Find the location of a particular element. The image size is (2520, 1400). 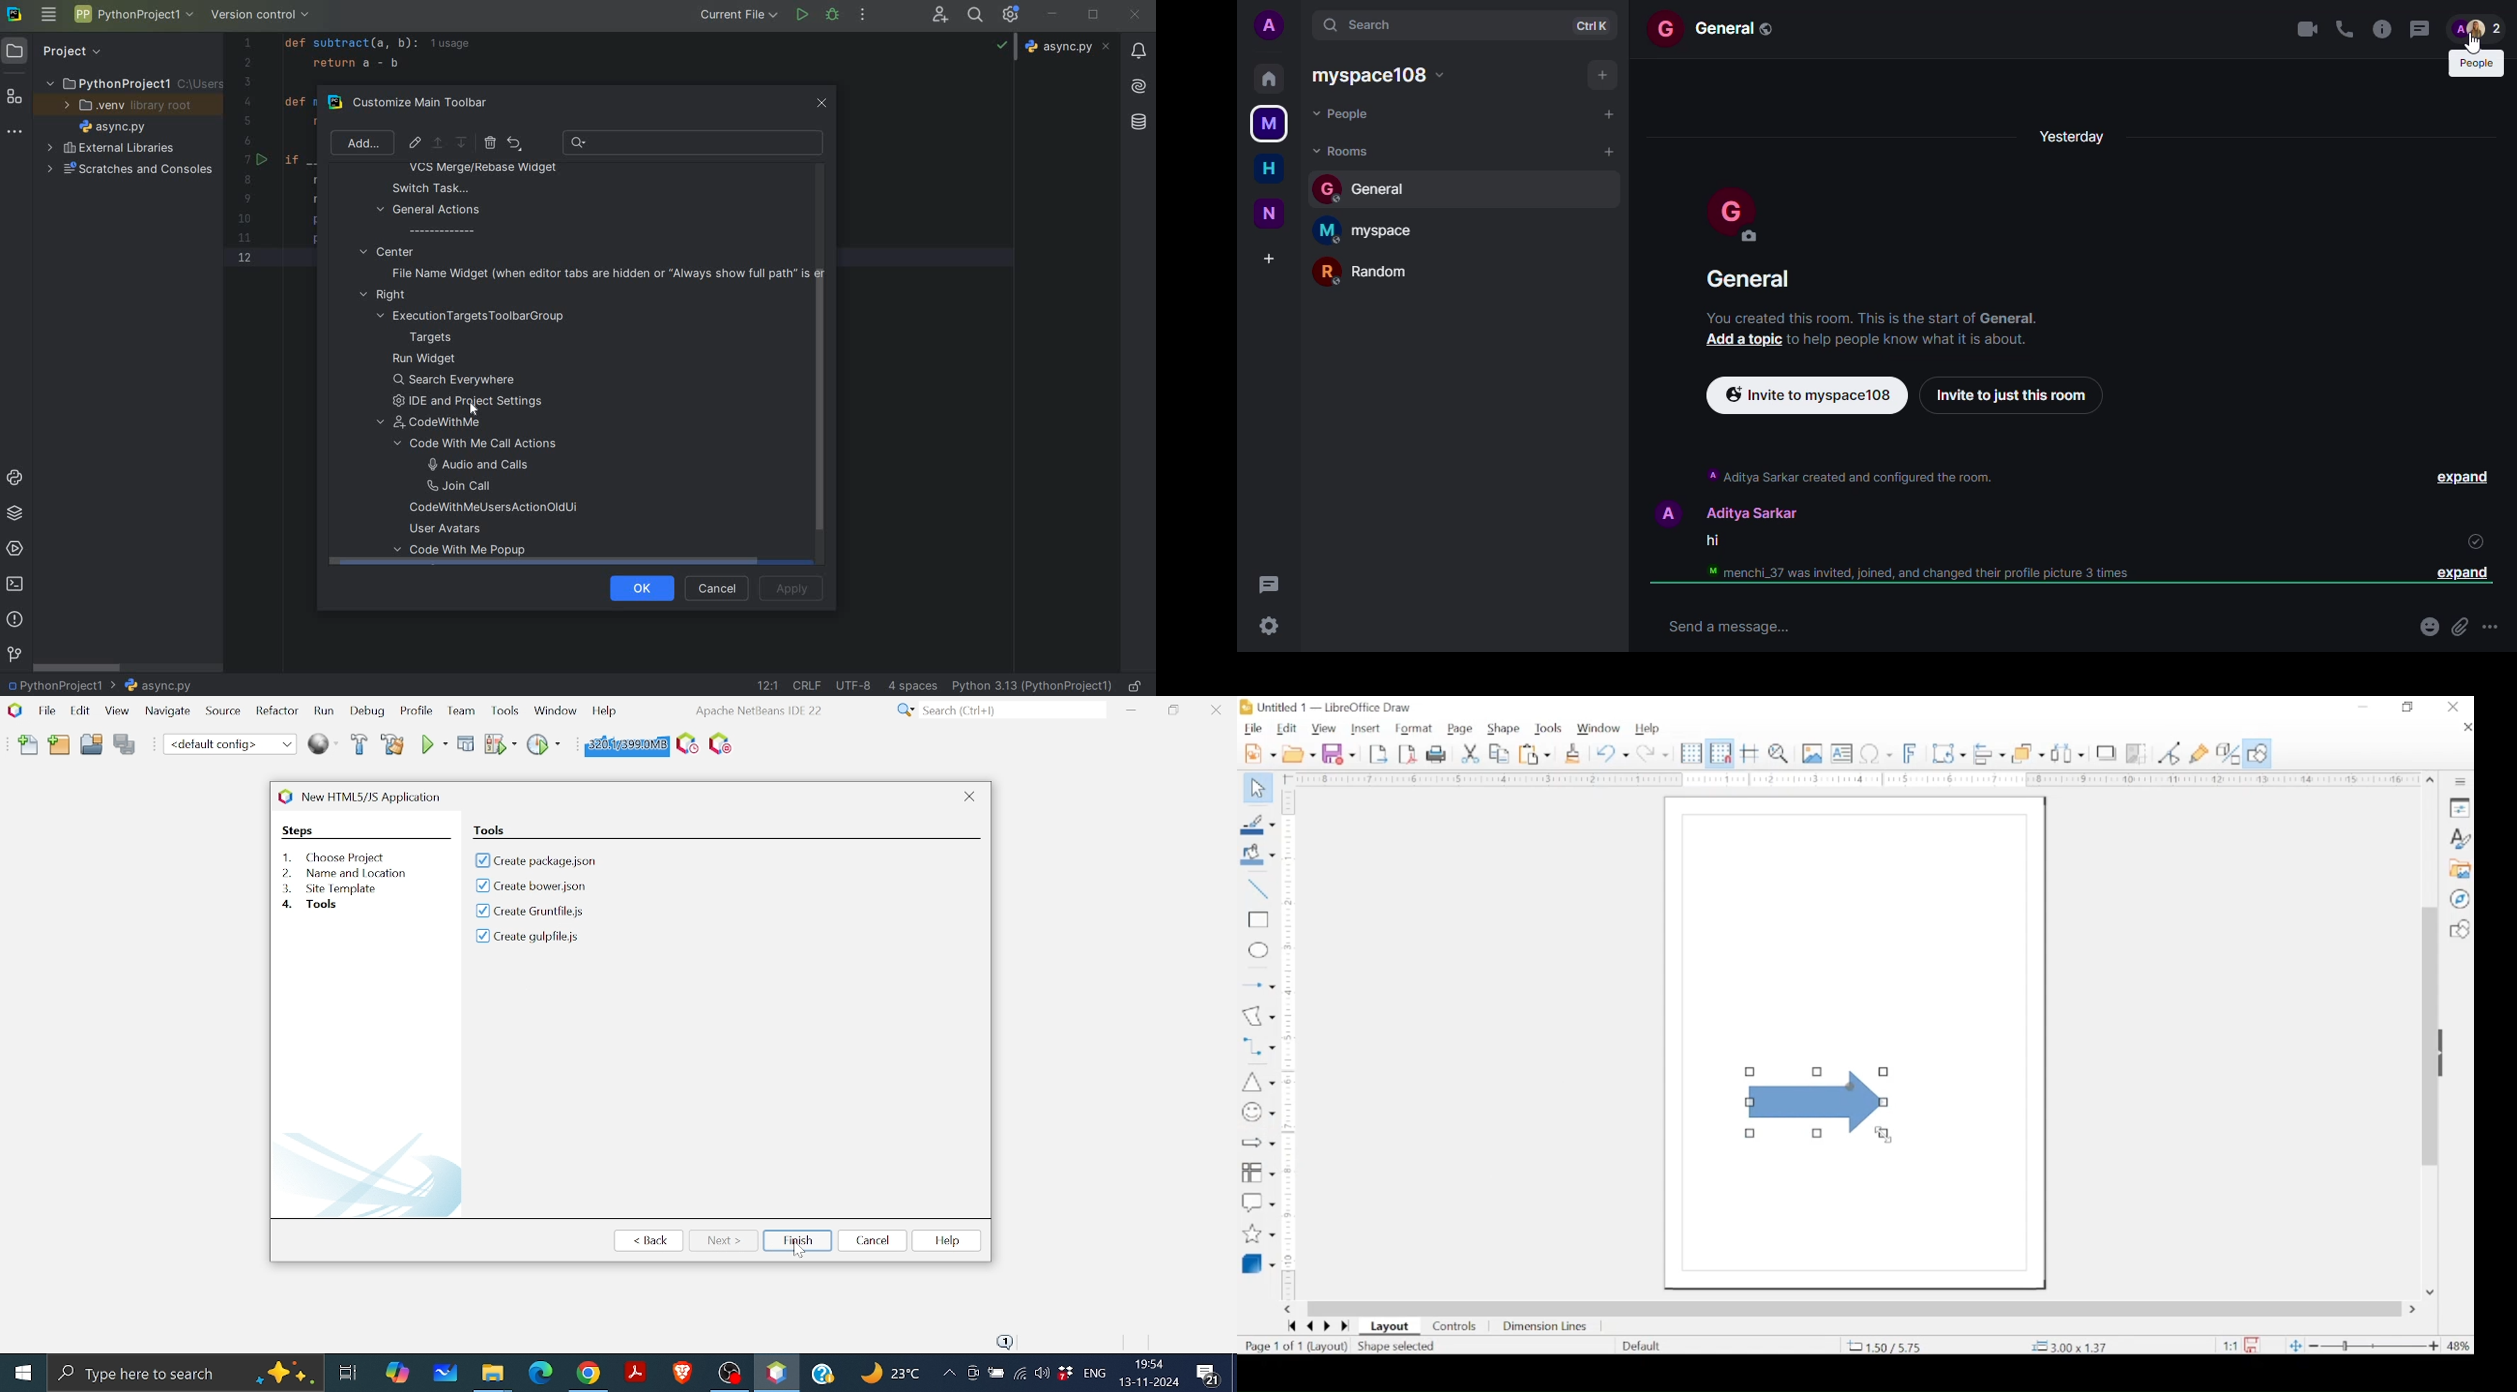

shadow is located at coordinates (2106, 751).